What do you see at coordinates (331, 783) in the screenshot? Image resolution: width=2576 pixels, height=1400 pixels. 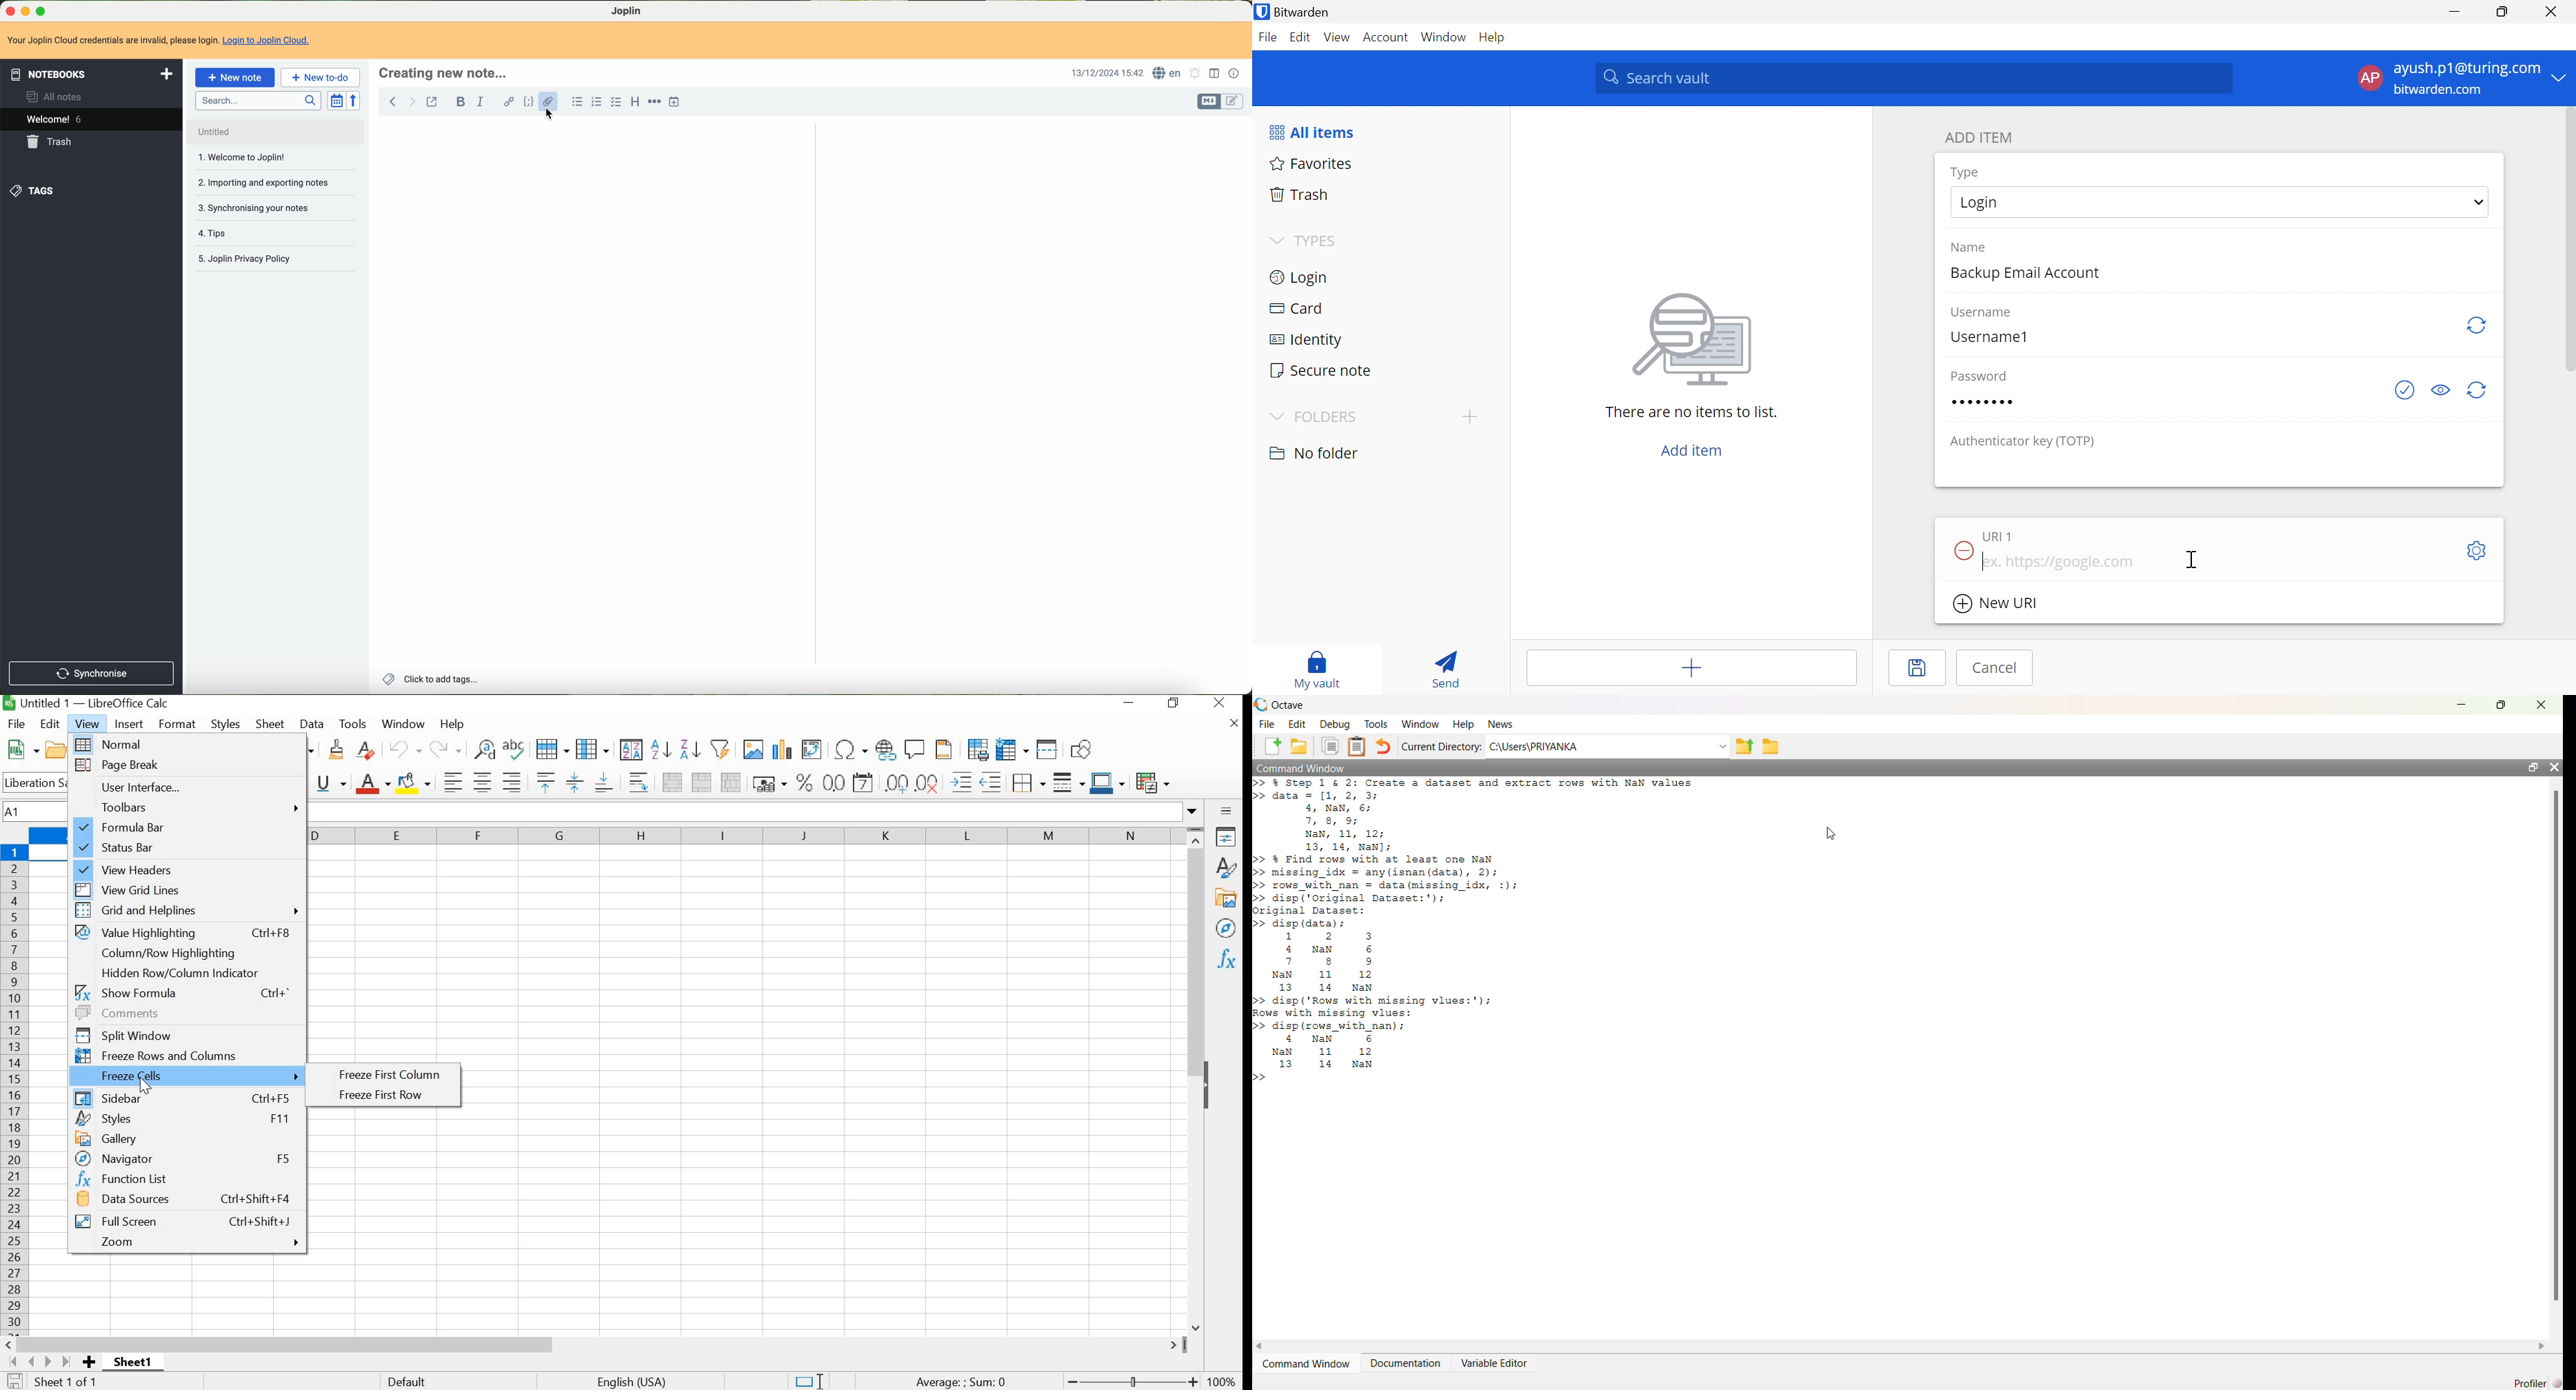 I see `UNDERLINE` at bounding box center [331, 783].